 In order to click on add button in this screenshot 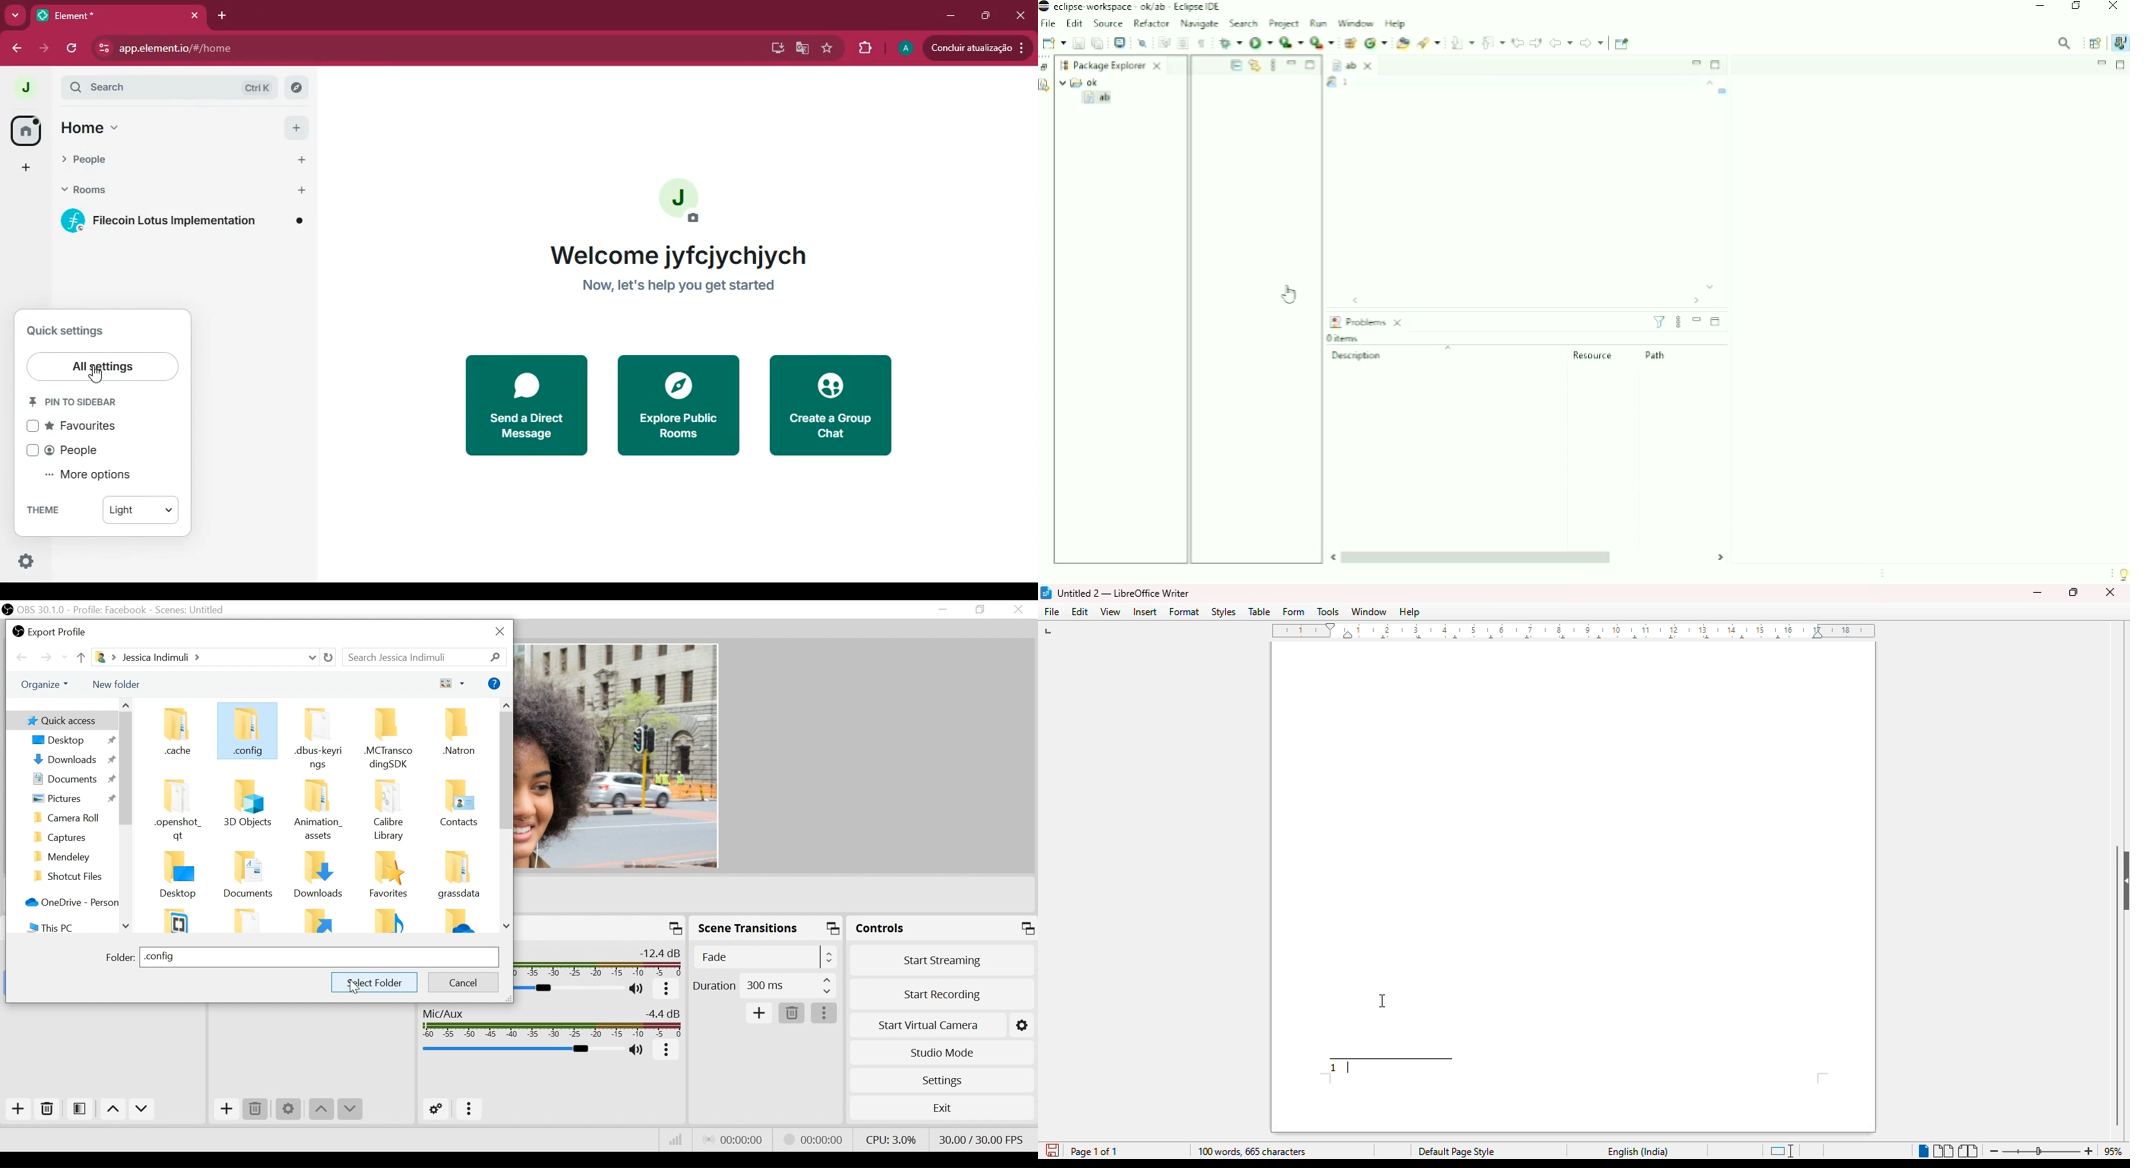, I will do `click(297, 128)`.